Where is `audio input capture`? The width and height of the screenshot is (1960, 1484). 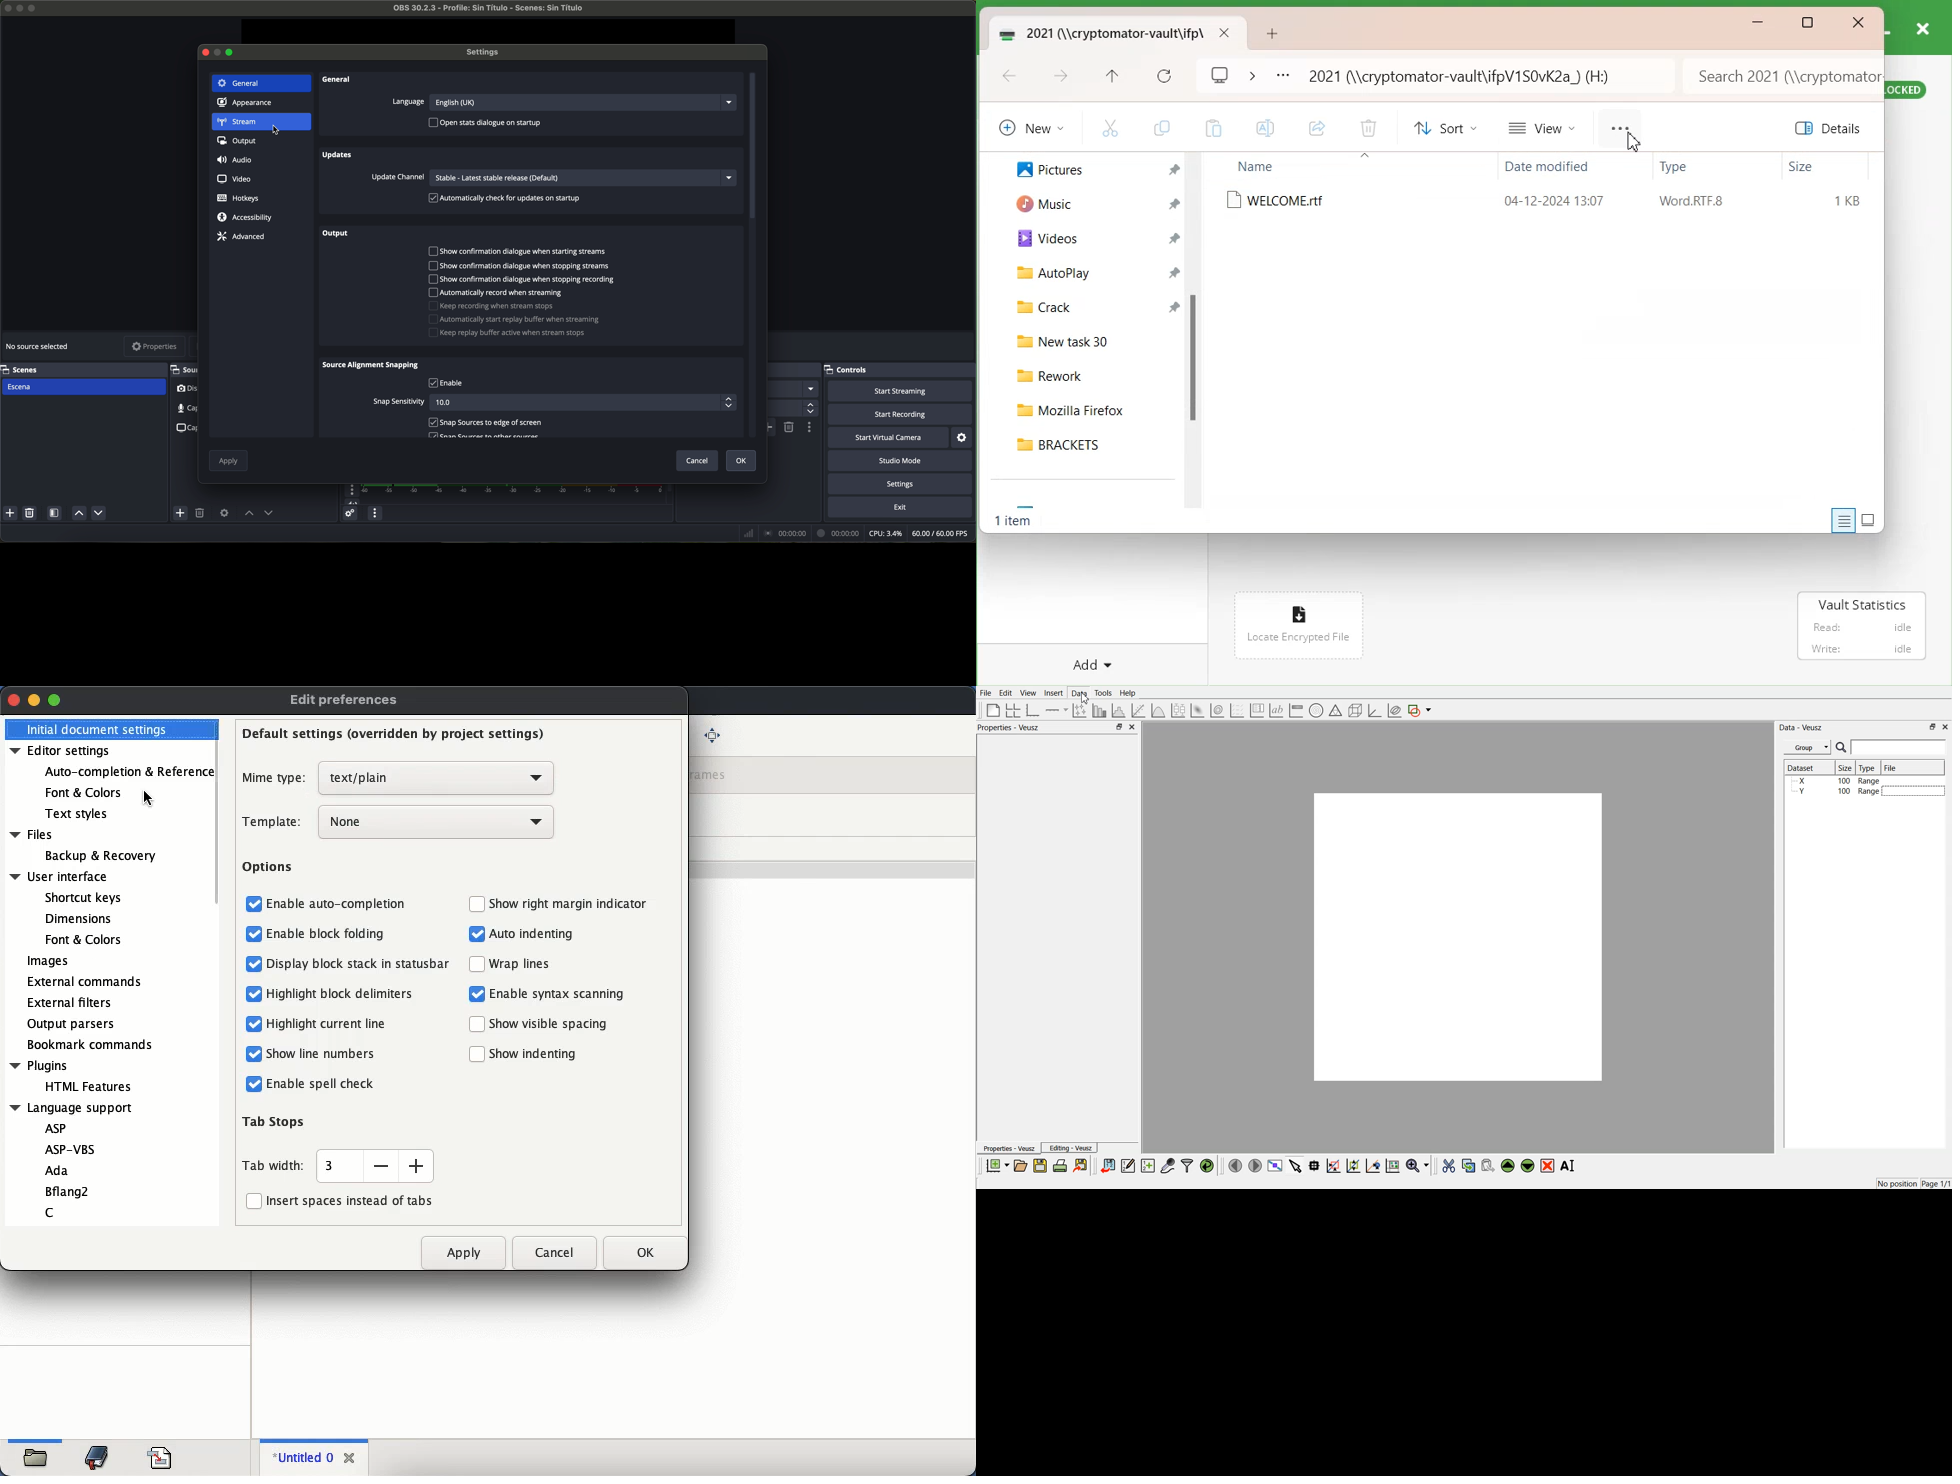
audio input capture is located at coordinates (181, 409).